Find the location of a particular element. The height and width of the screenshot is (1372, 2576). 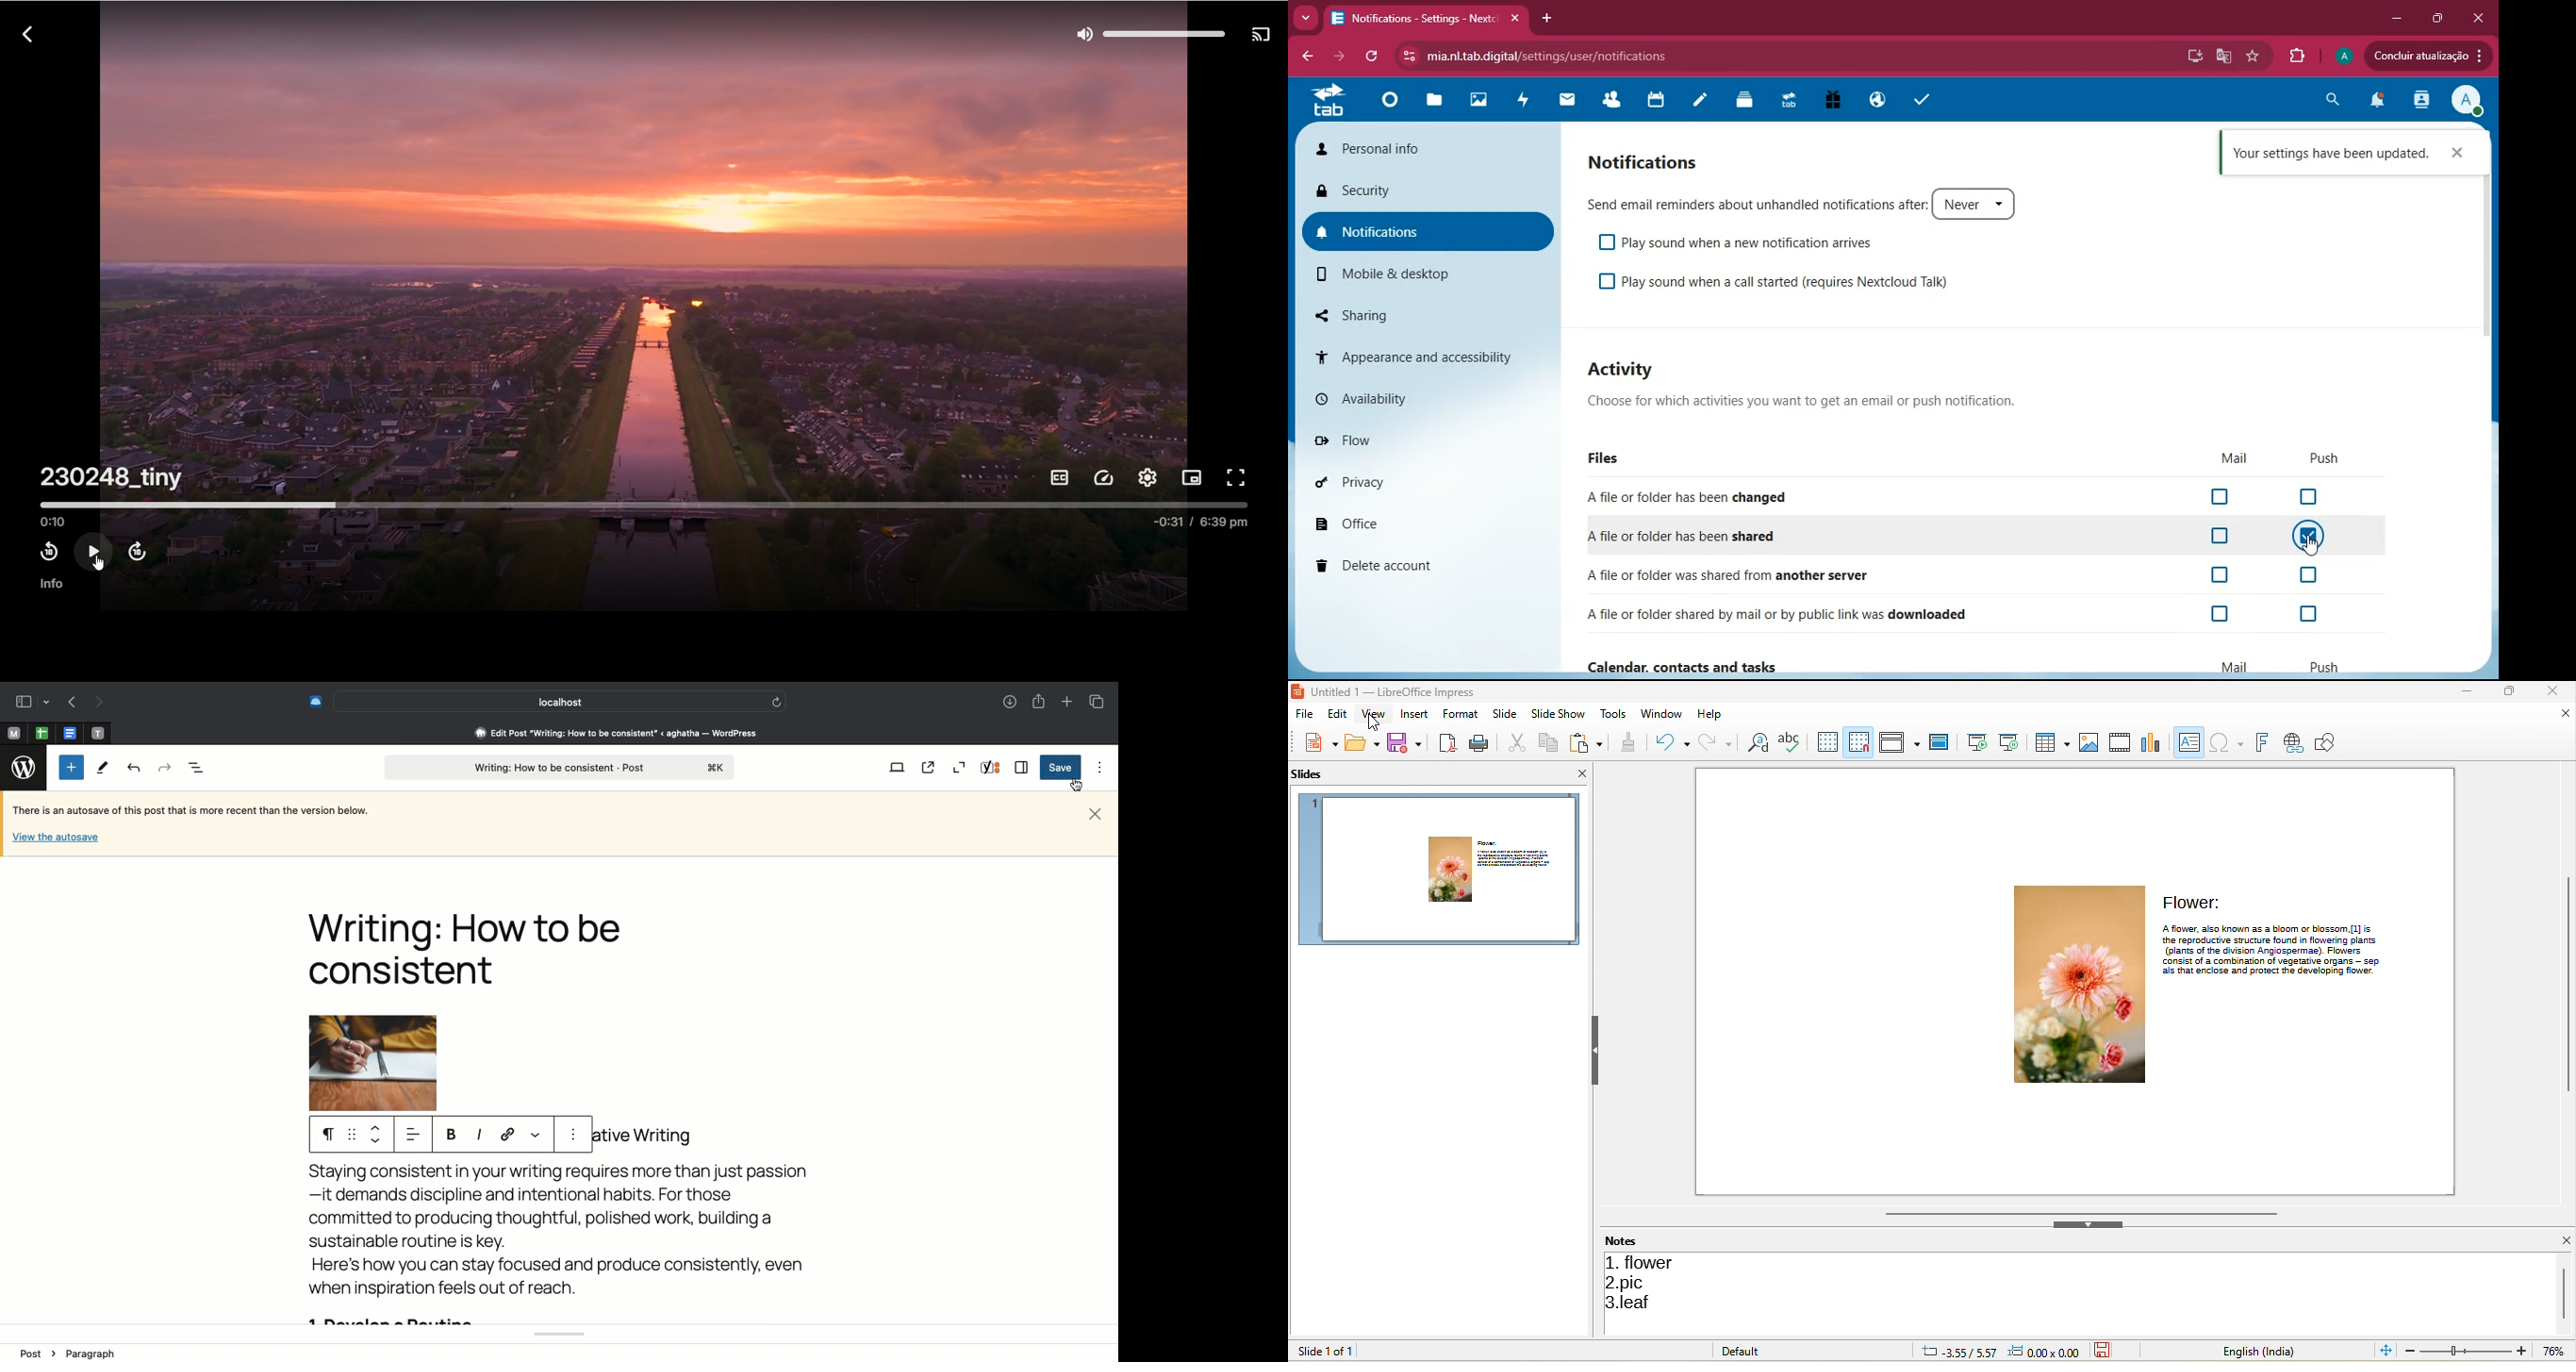

Flower: is located at coordinates (2196, 901).